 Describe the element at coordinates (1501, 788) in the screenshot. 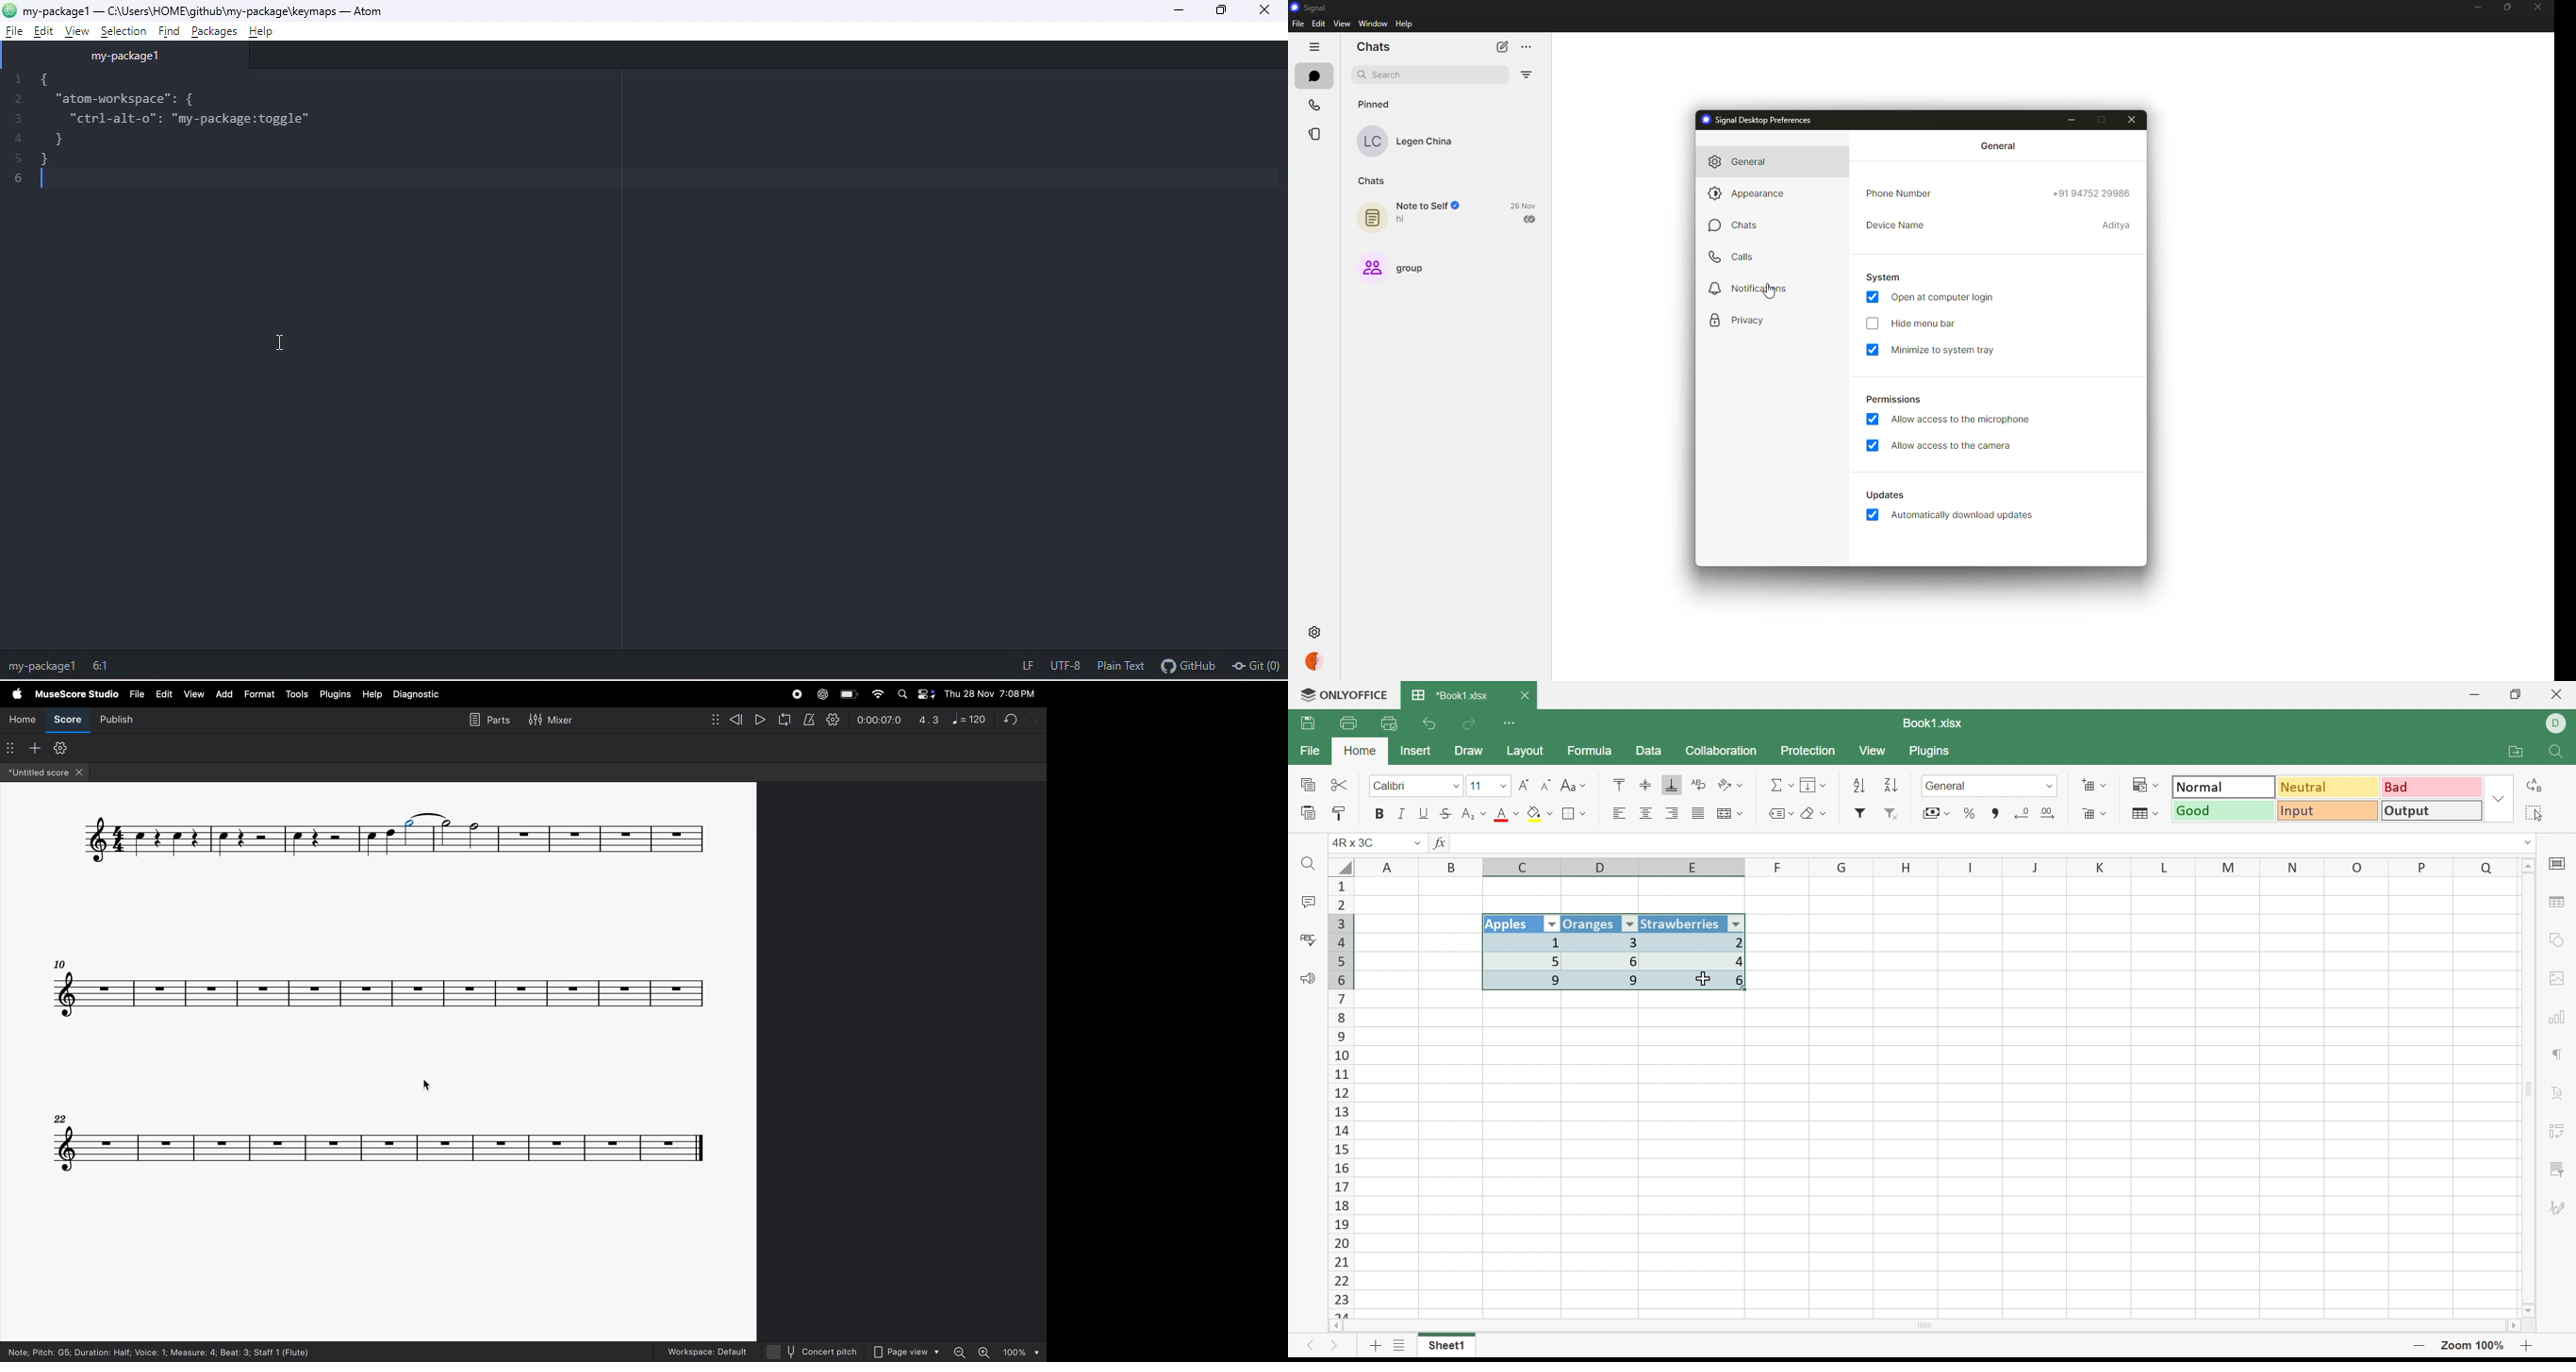

I see `Drop Down` at that location.